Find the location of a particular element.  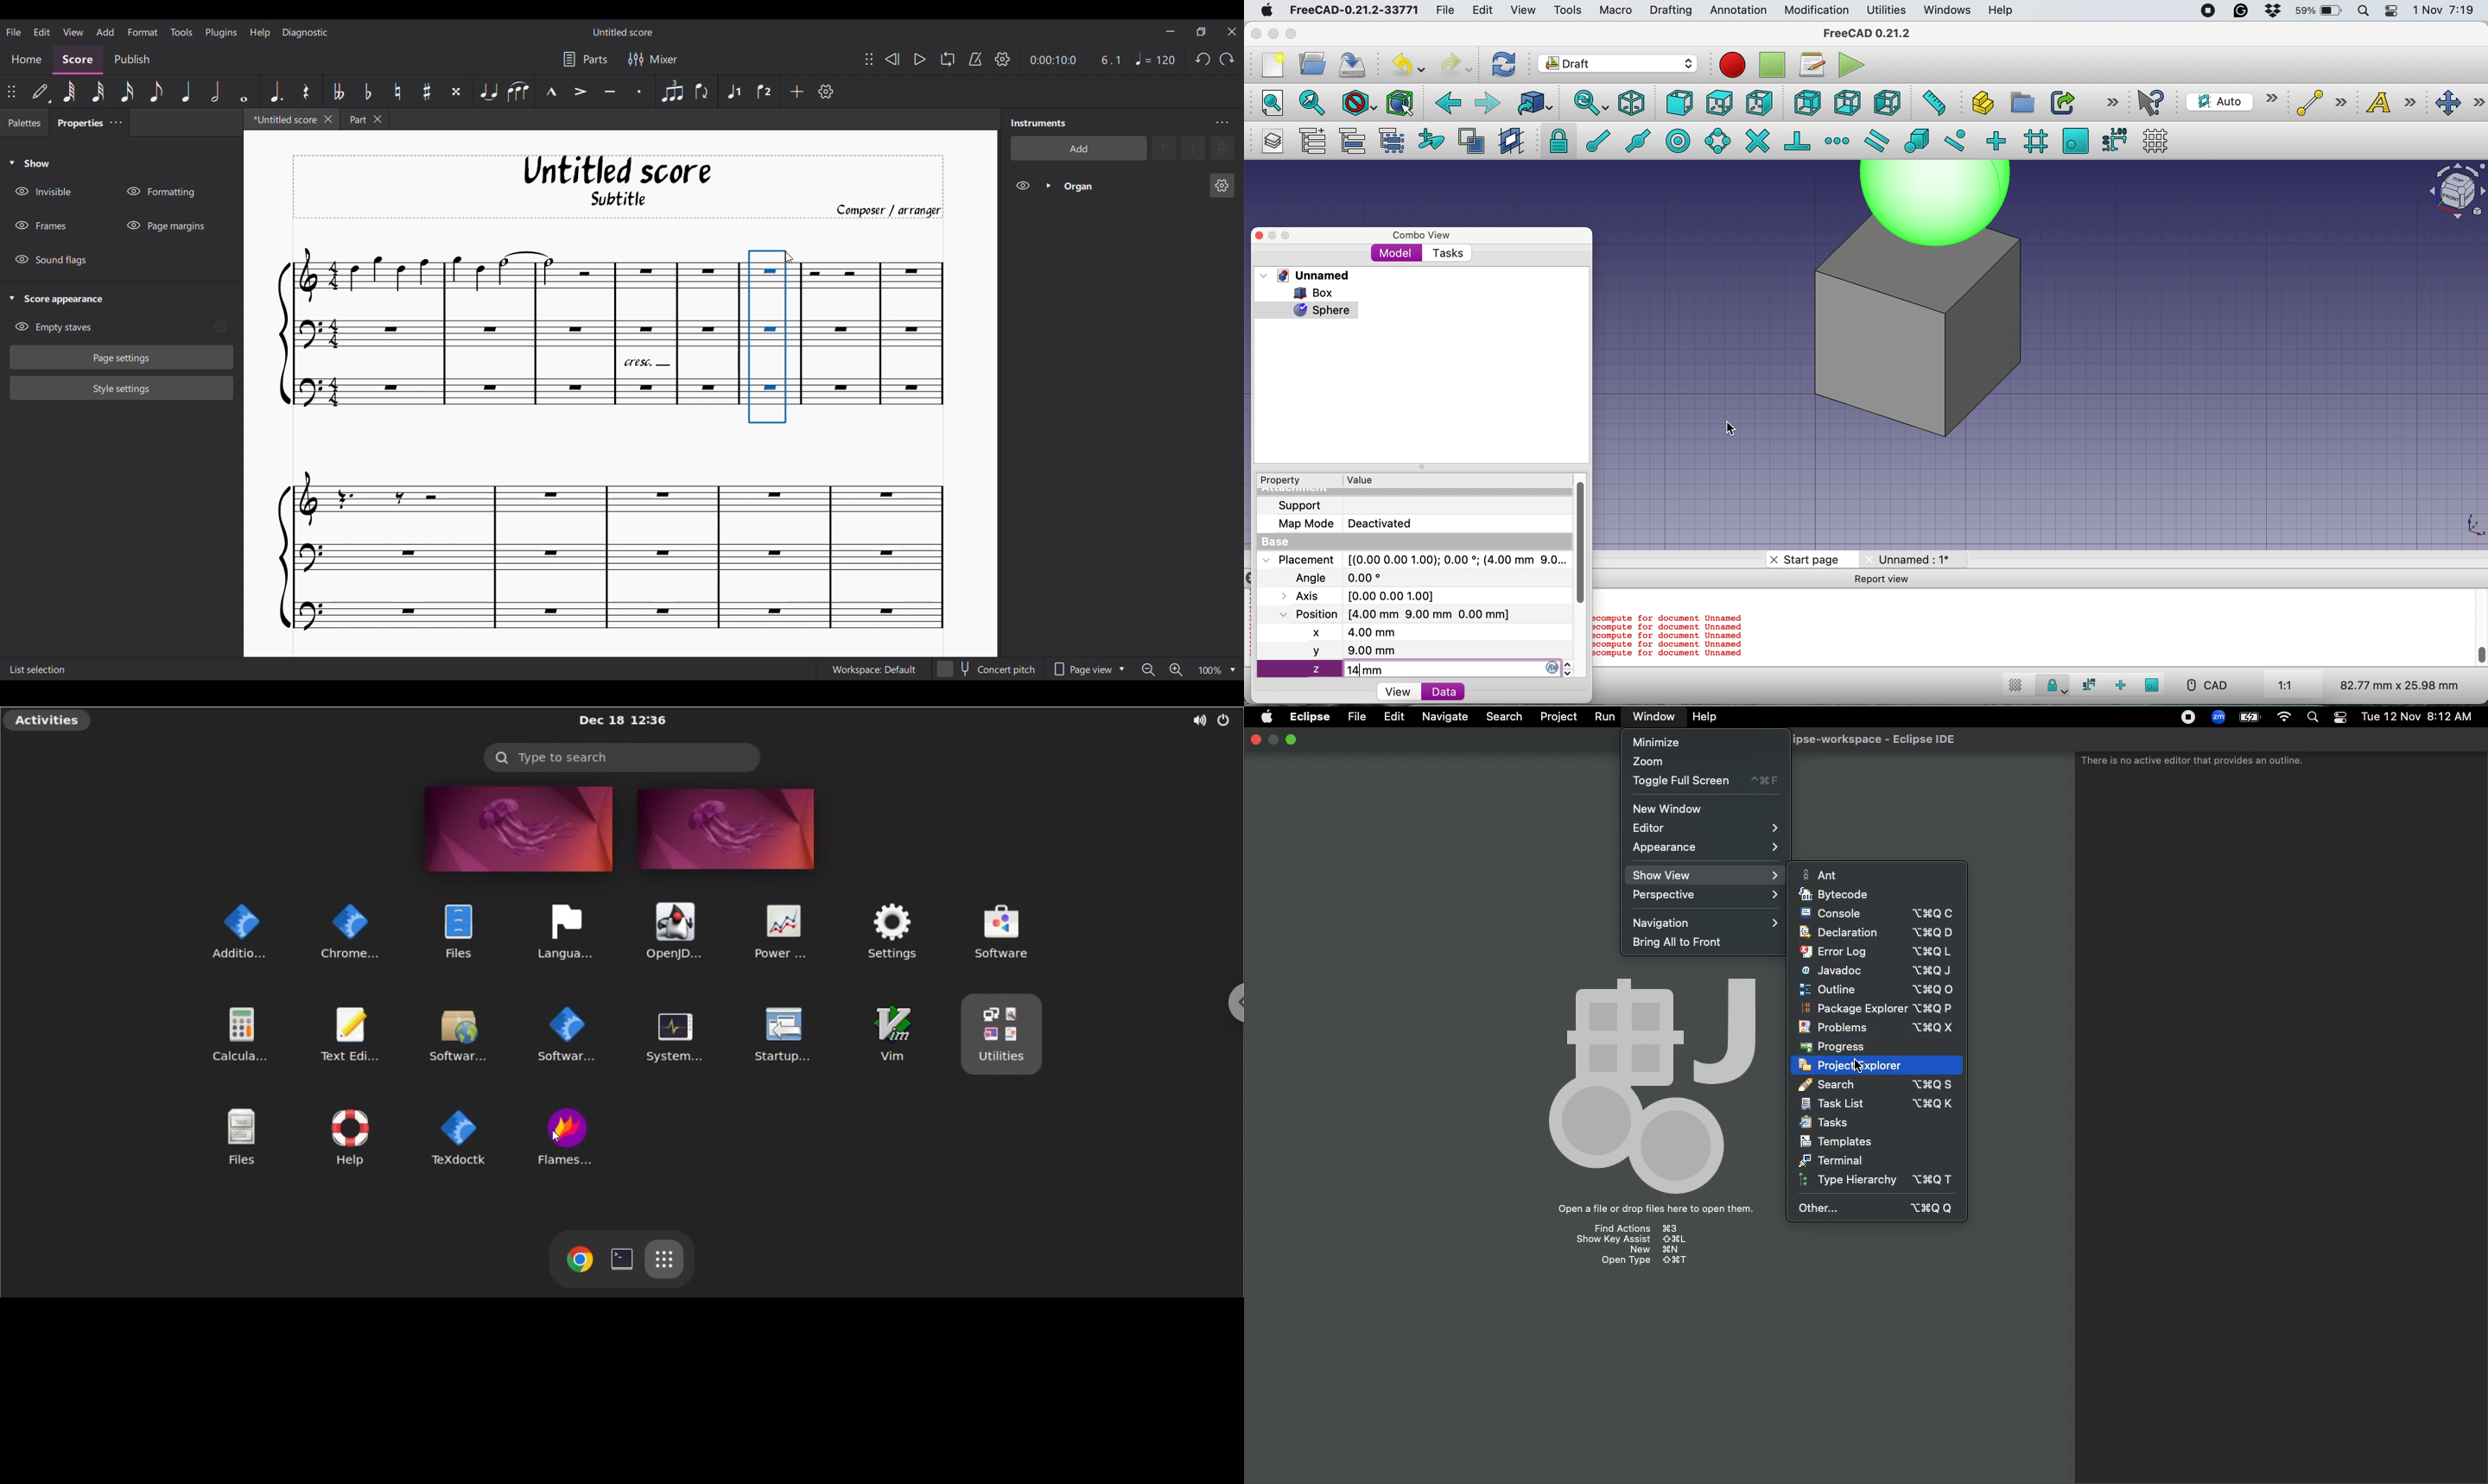

Diagnostic menu is located at coordinates (306, 32).